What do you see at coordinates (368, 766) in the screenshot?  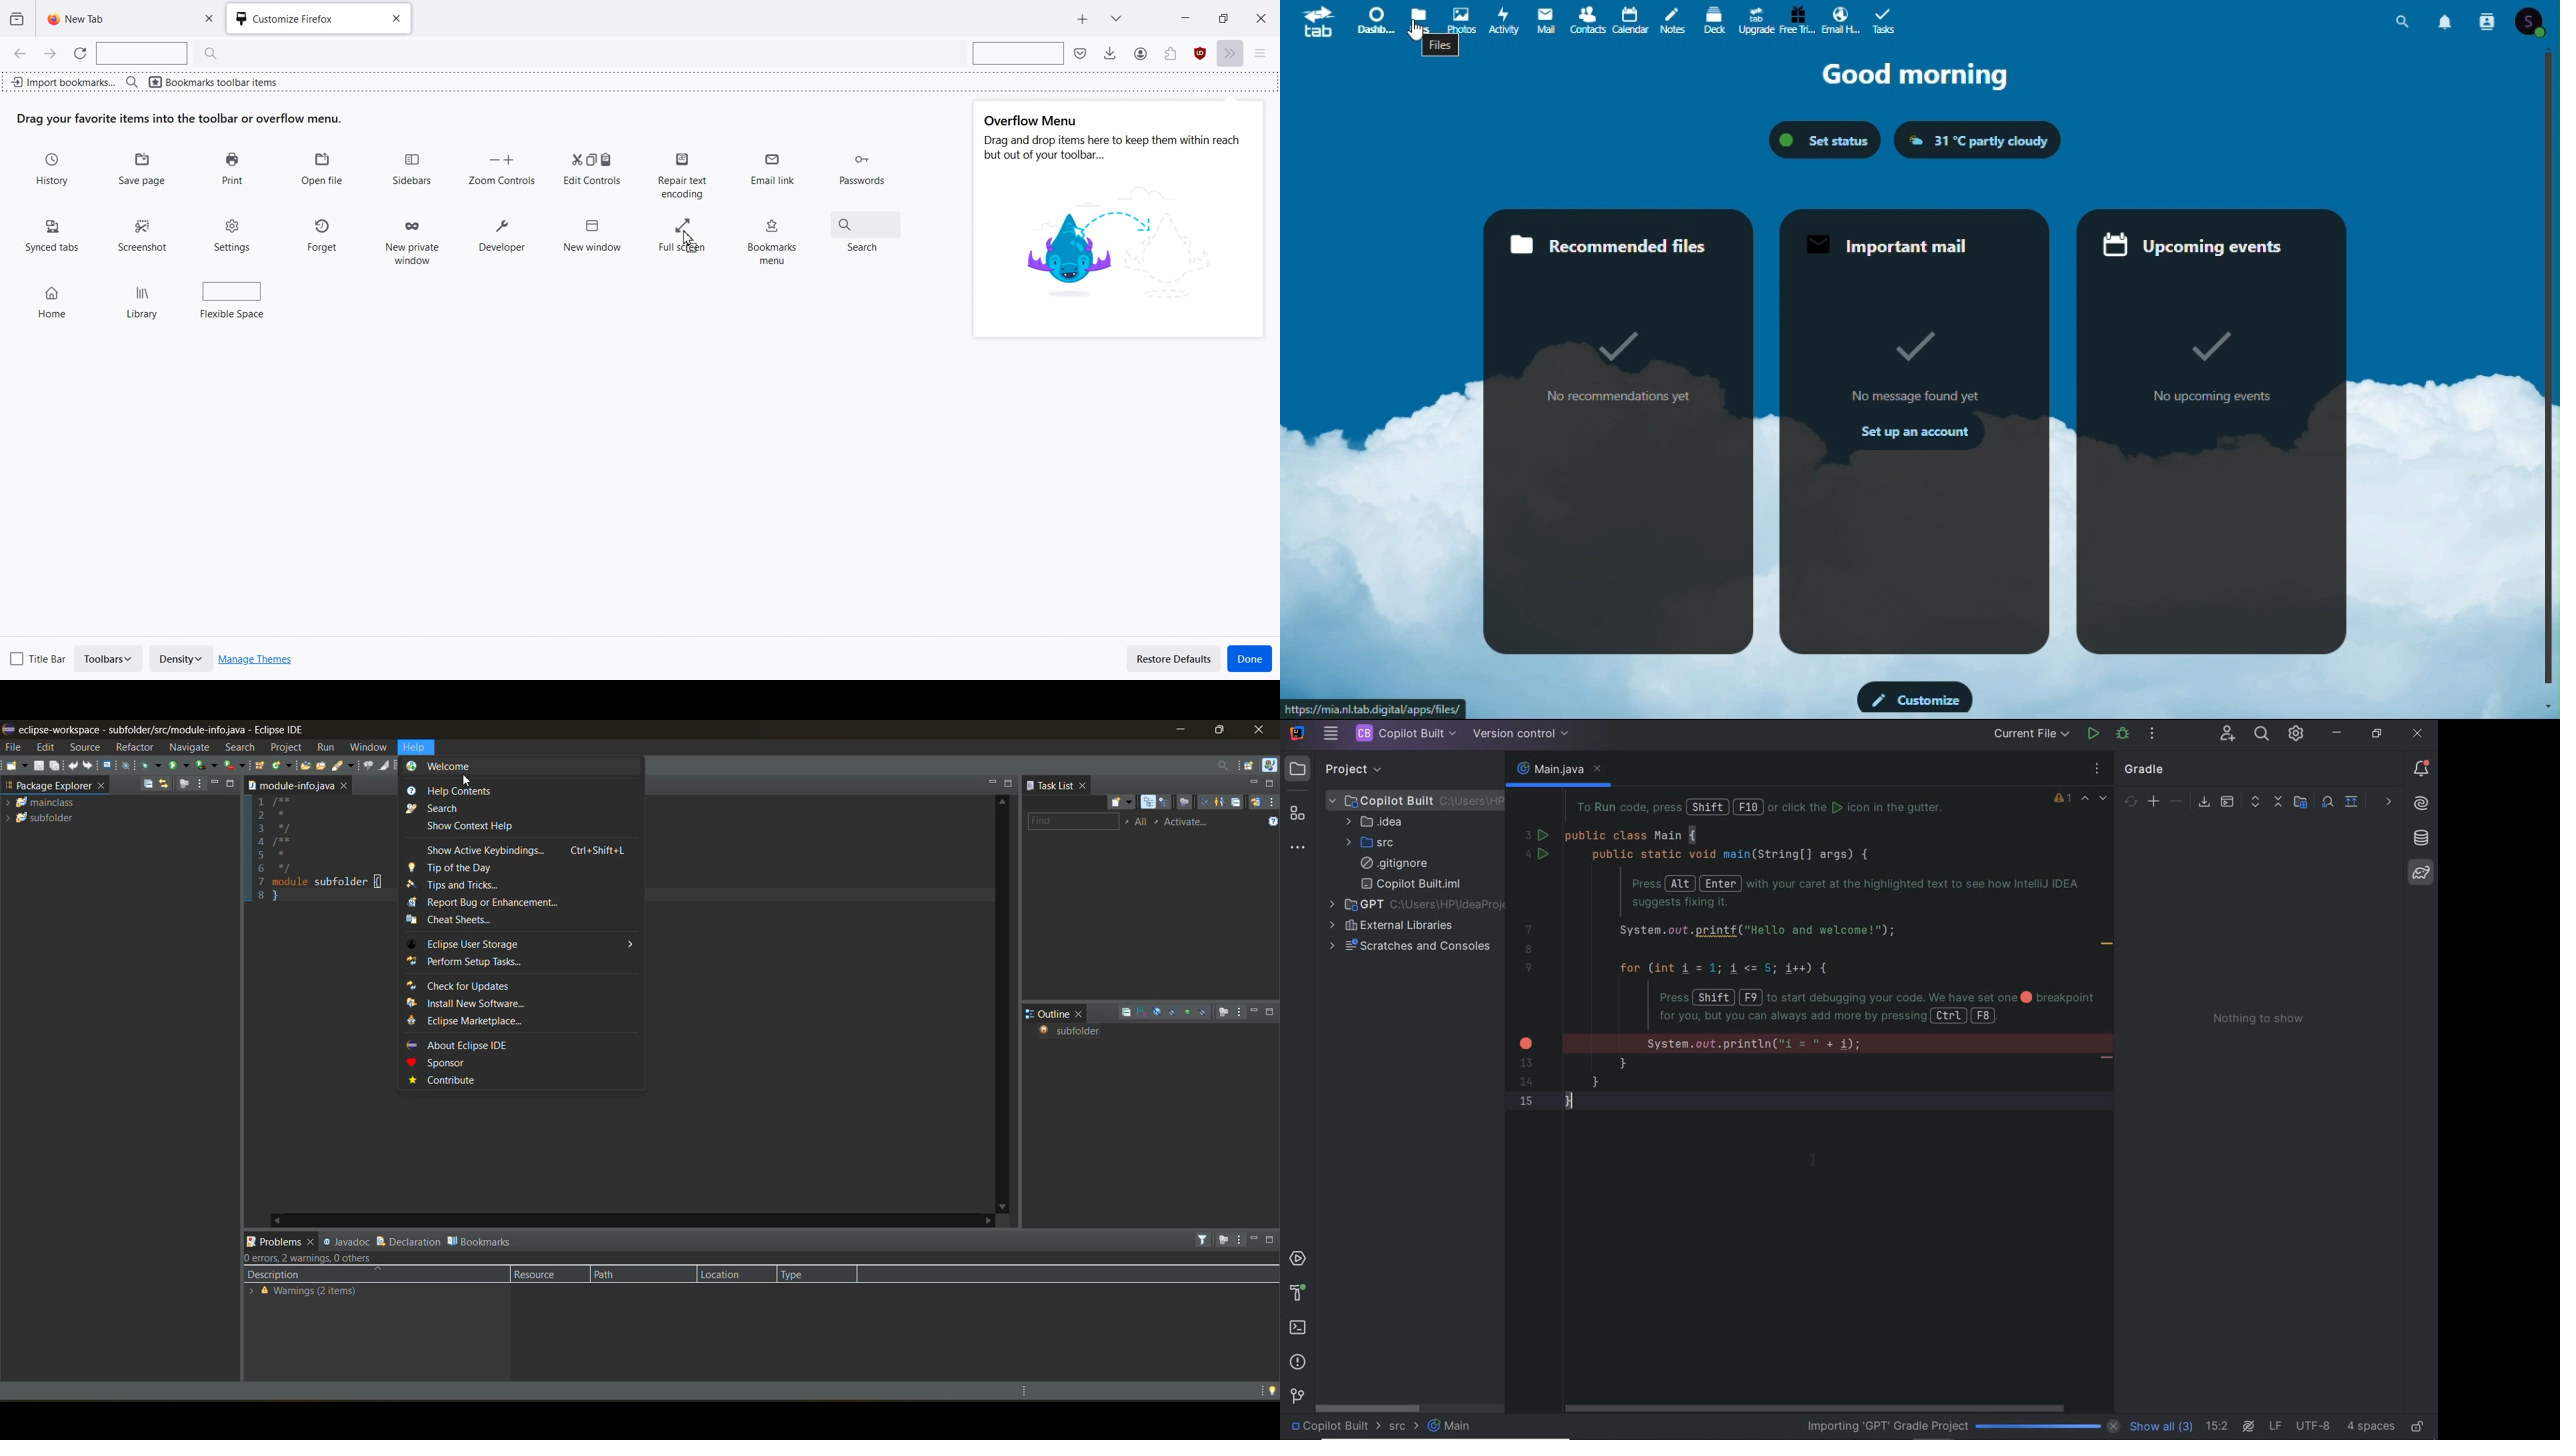 I see `toggle java editor breadcrumb` at bounding box center [368, 766].